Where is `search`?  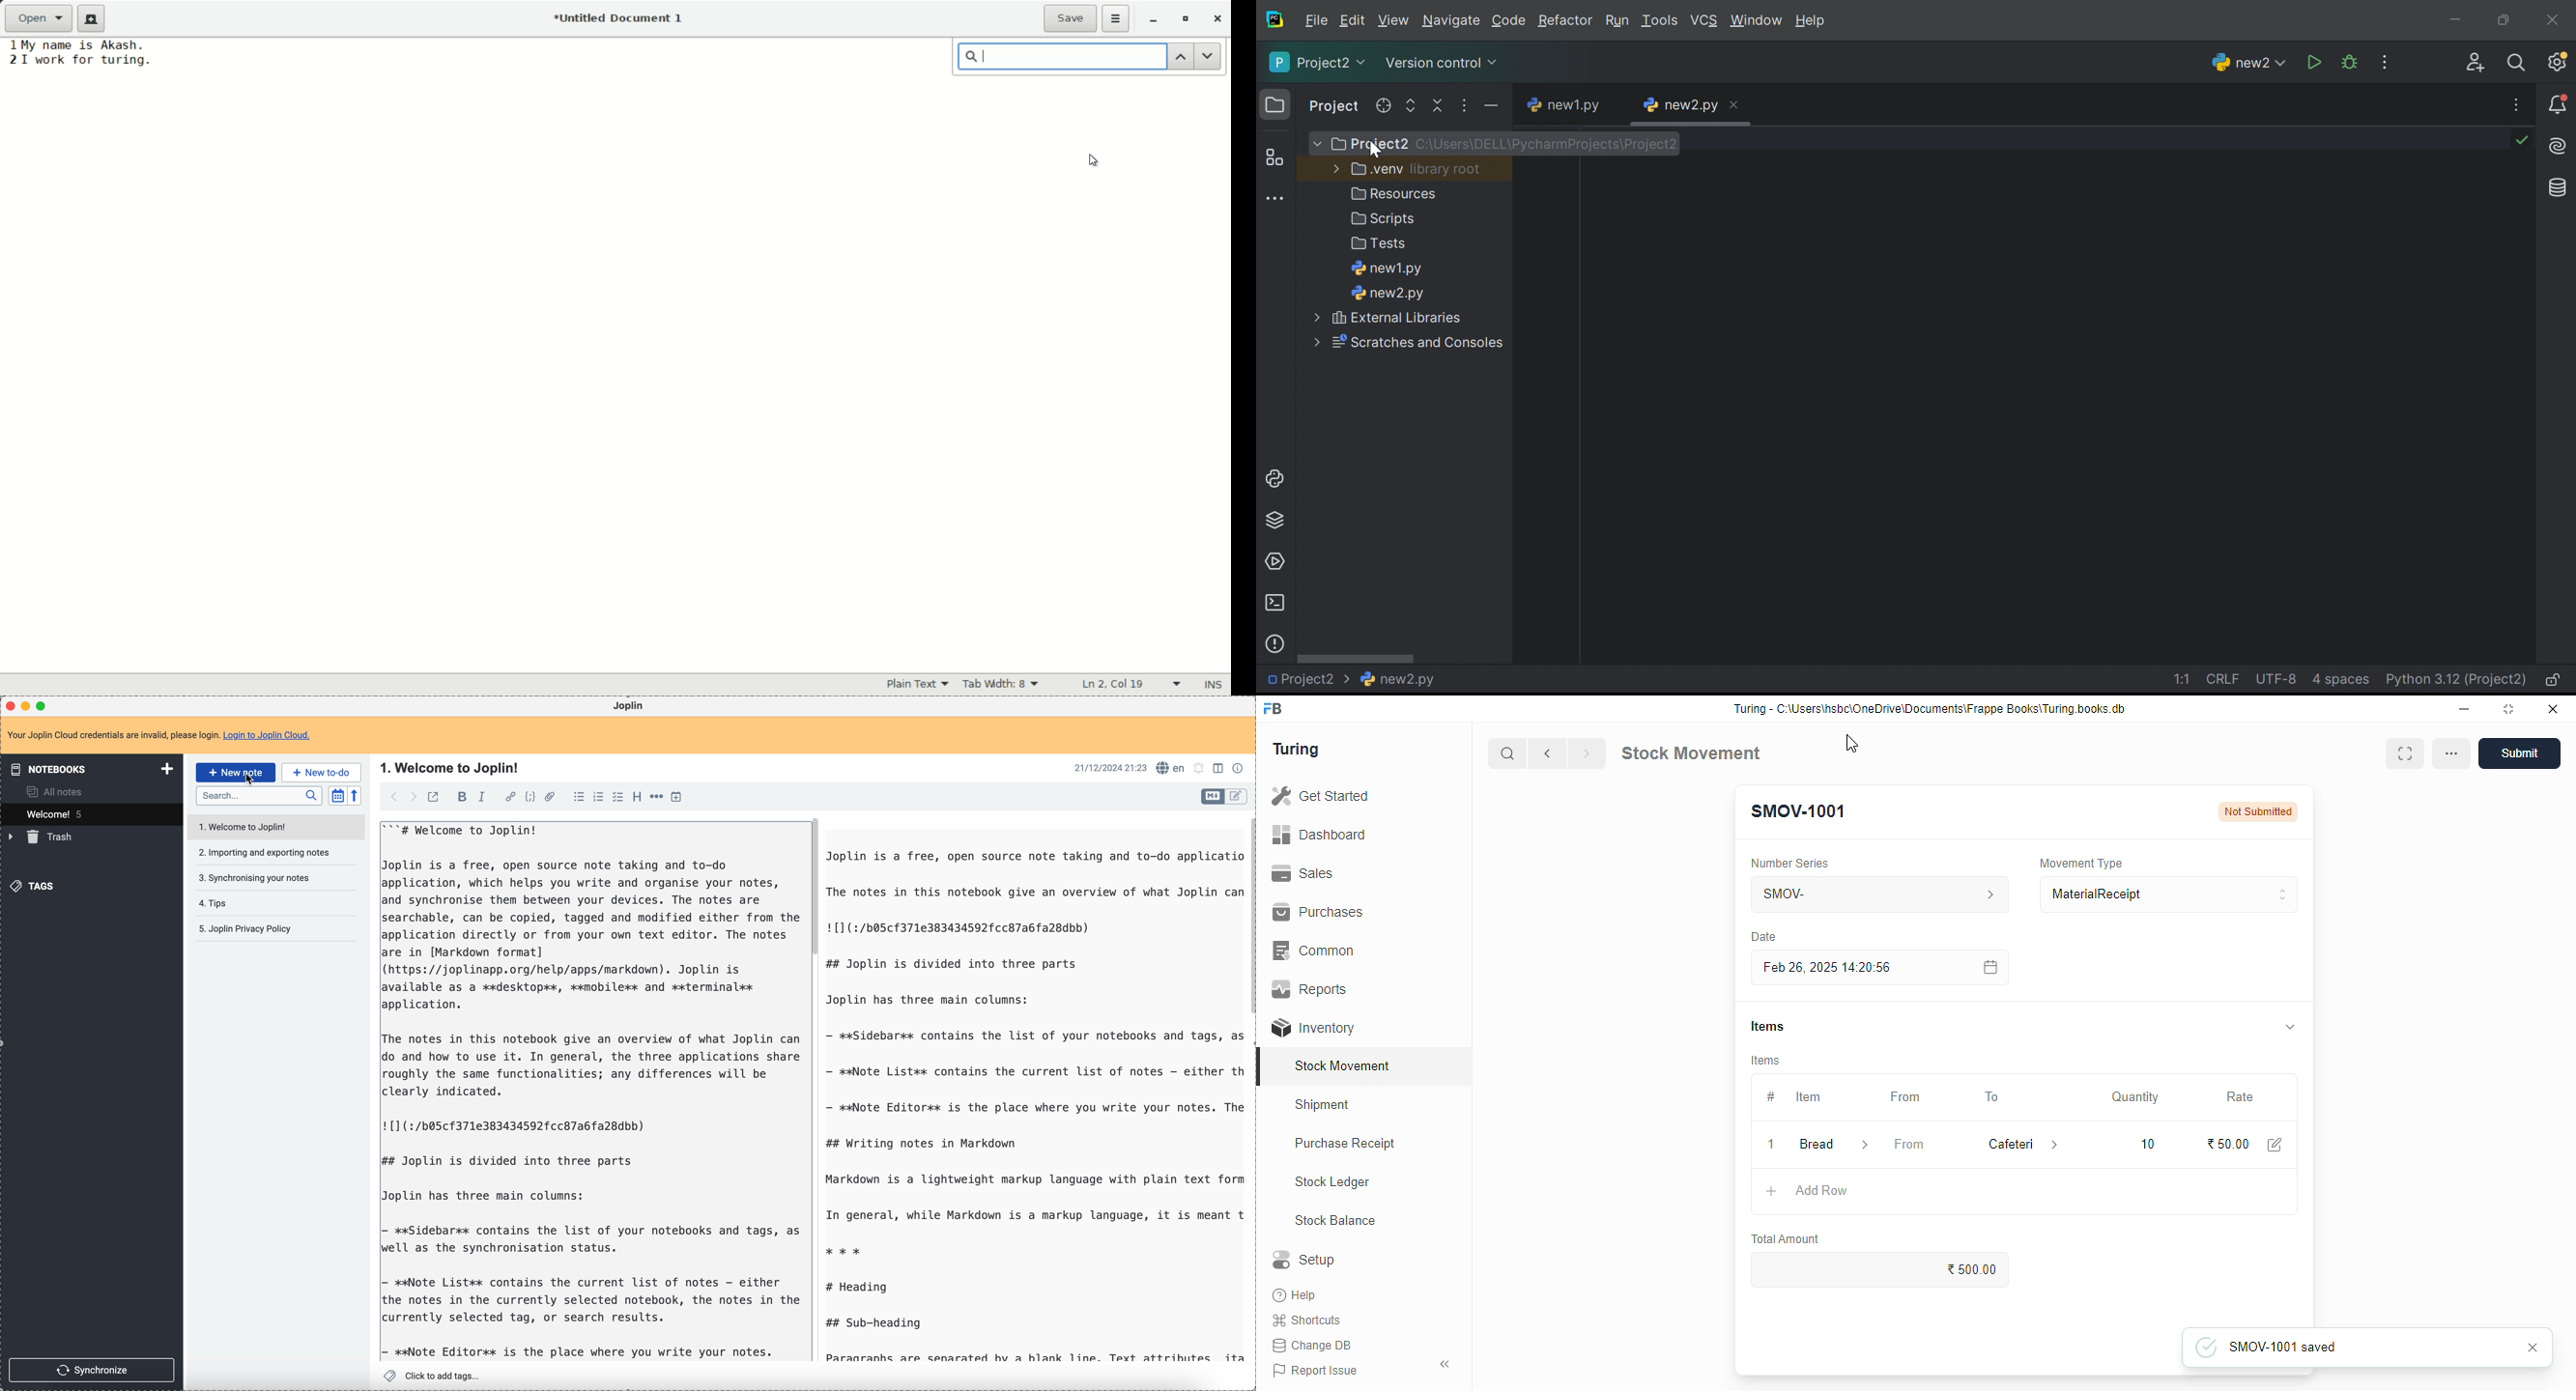 search is located at coordinates (1508, 753).